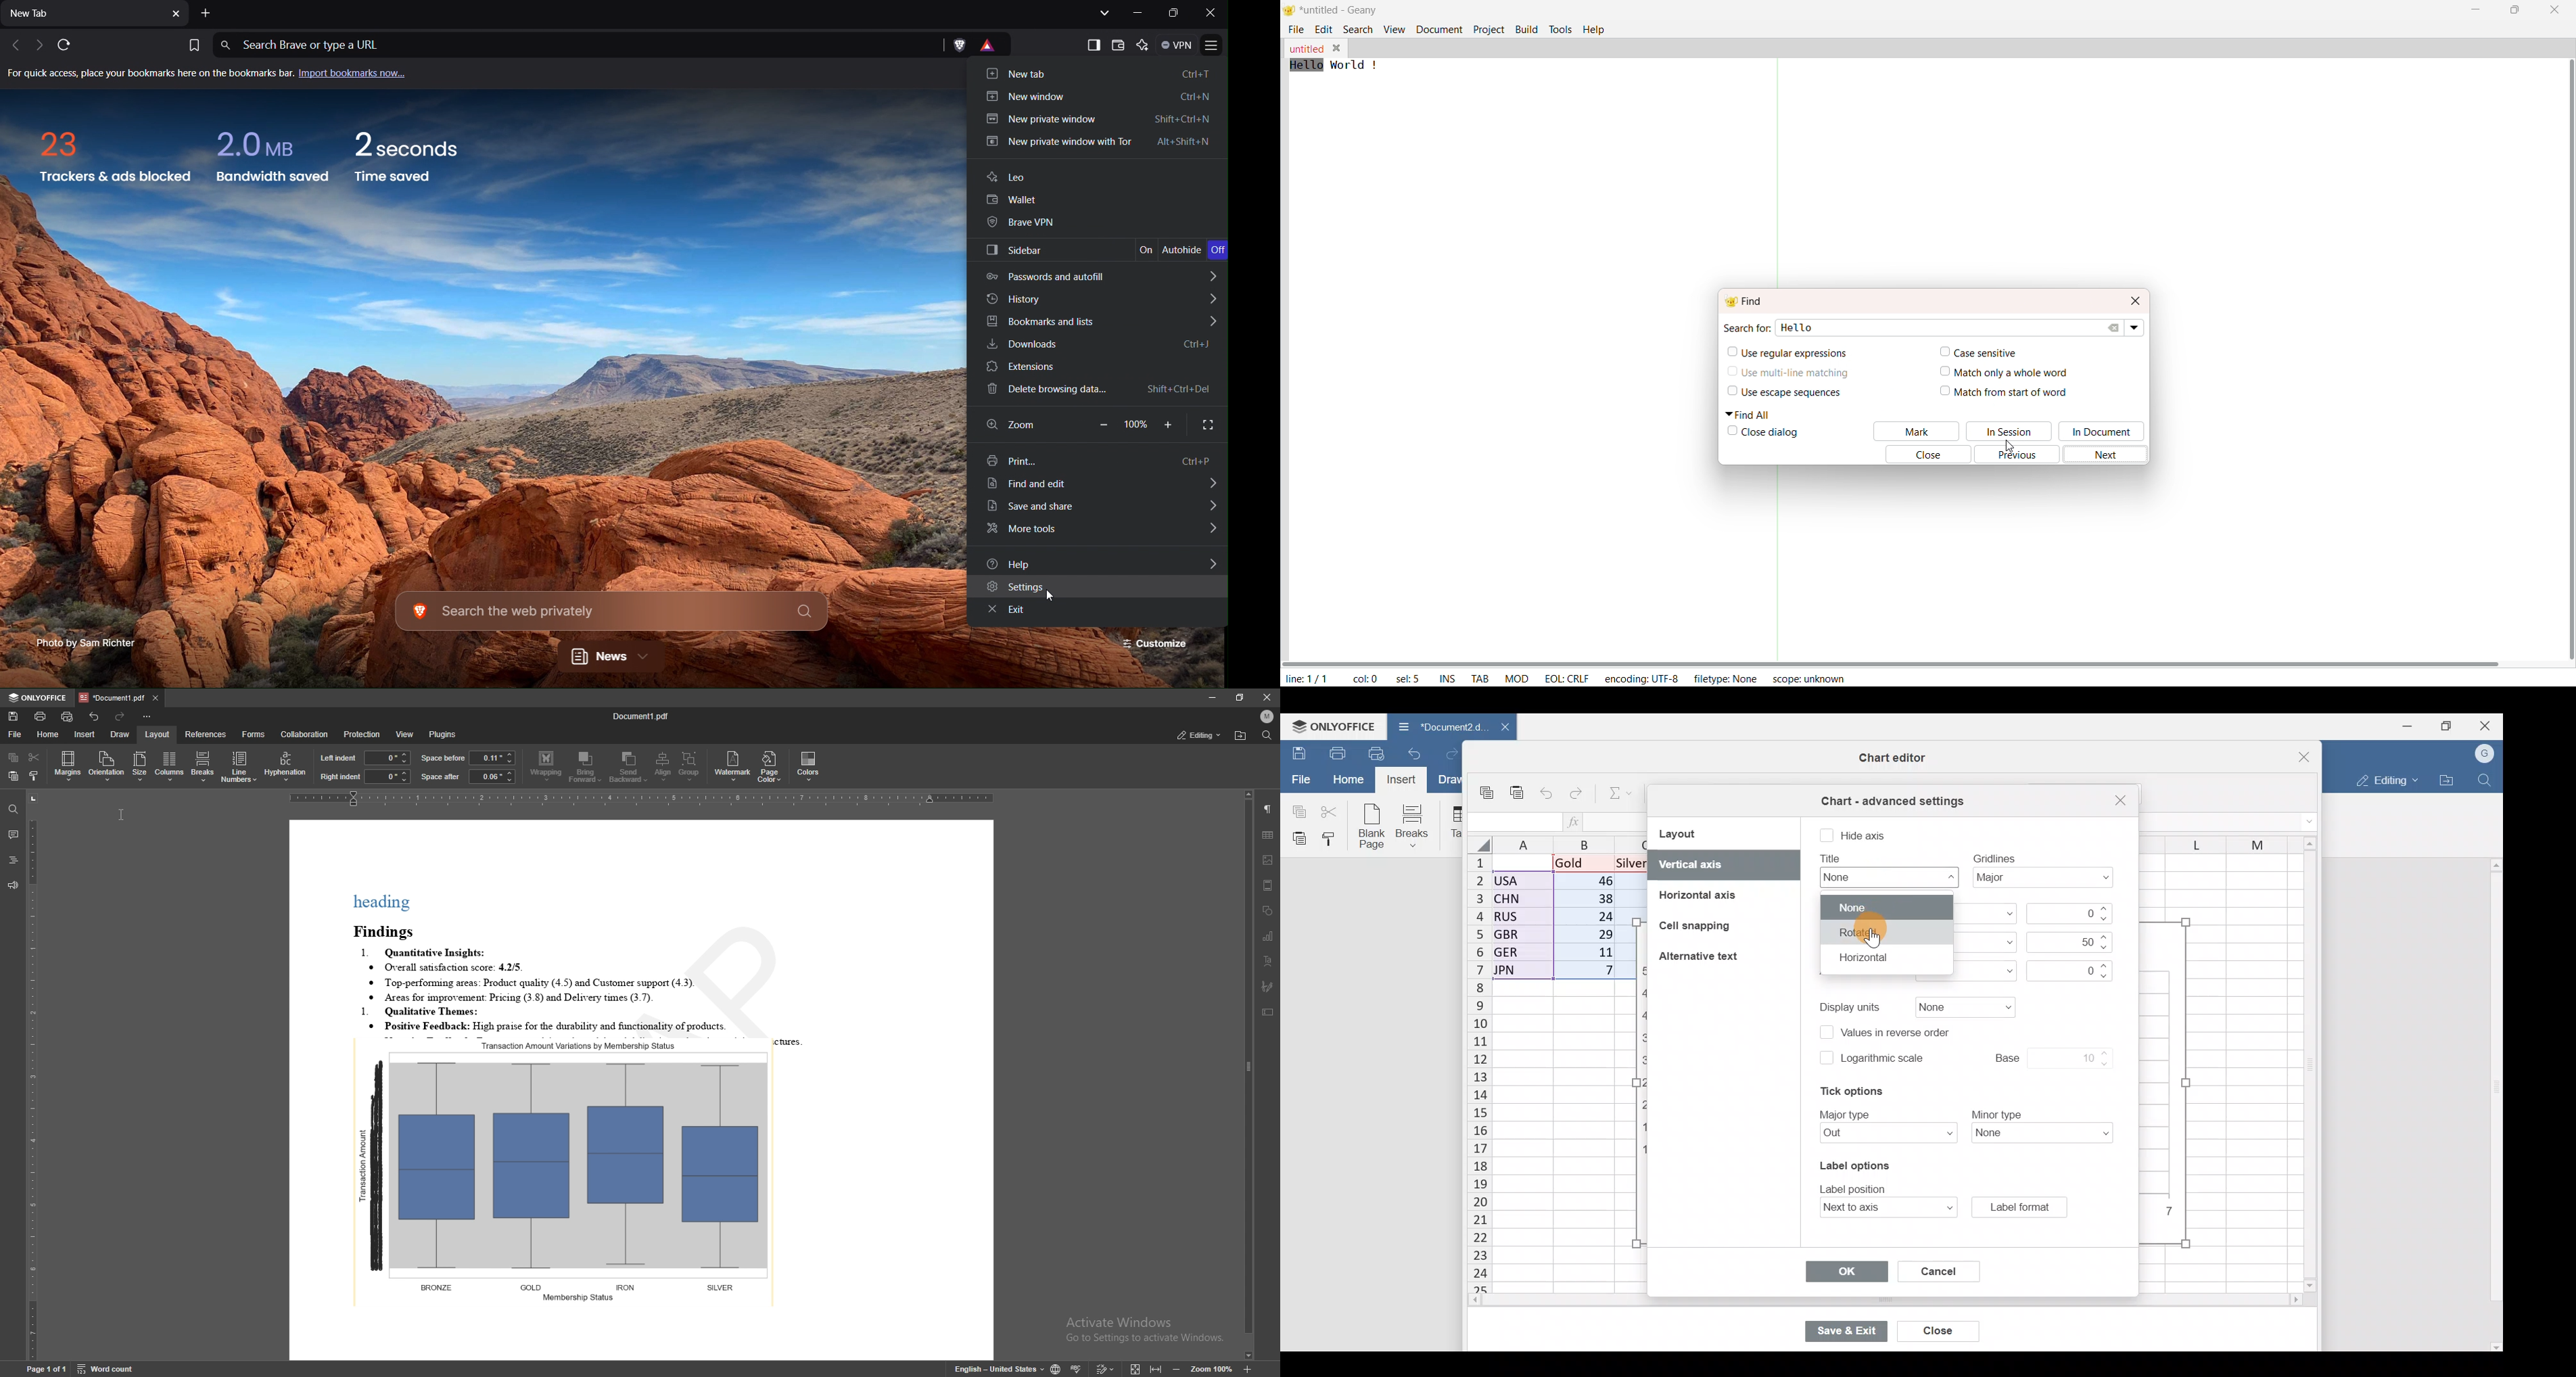 This screenshot has height=1400, width=2576. I want to click on header and footer, so click(1269, 885).